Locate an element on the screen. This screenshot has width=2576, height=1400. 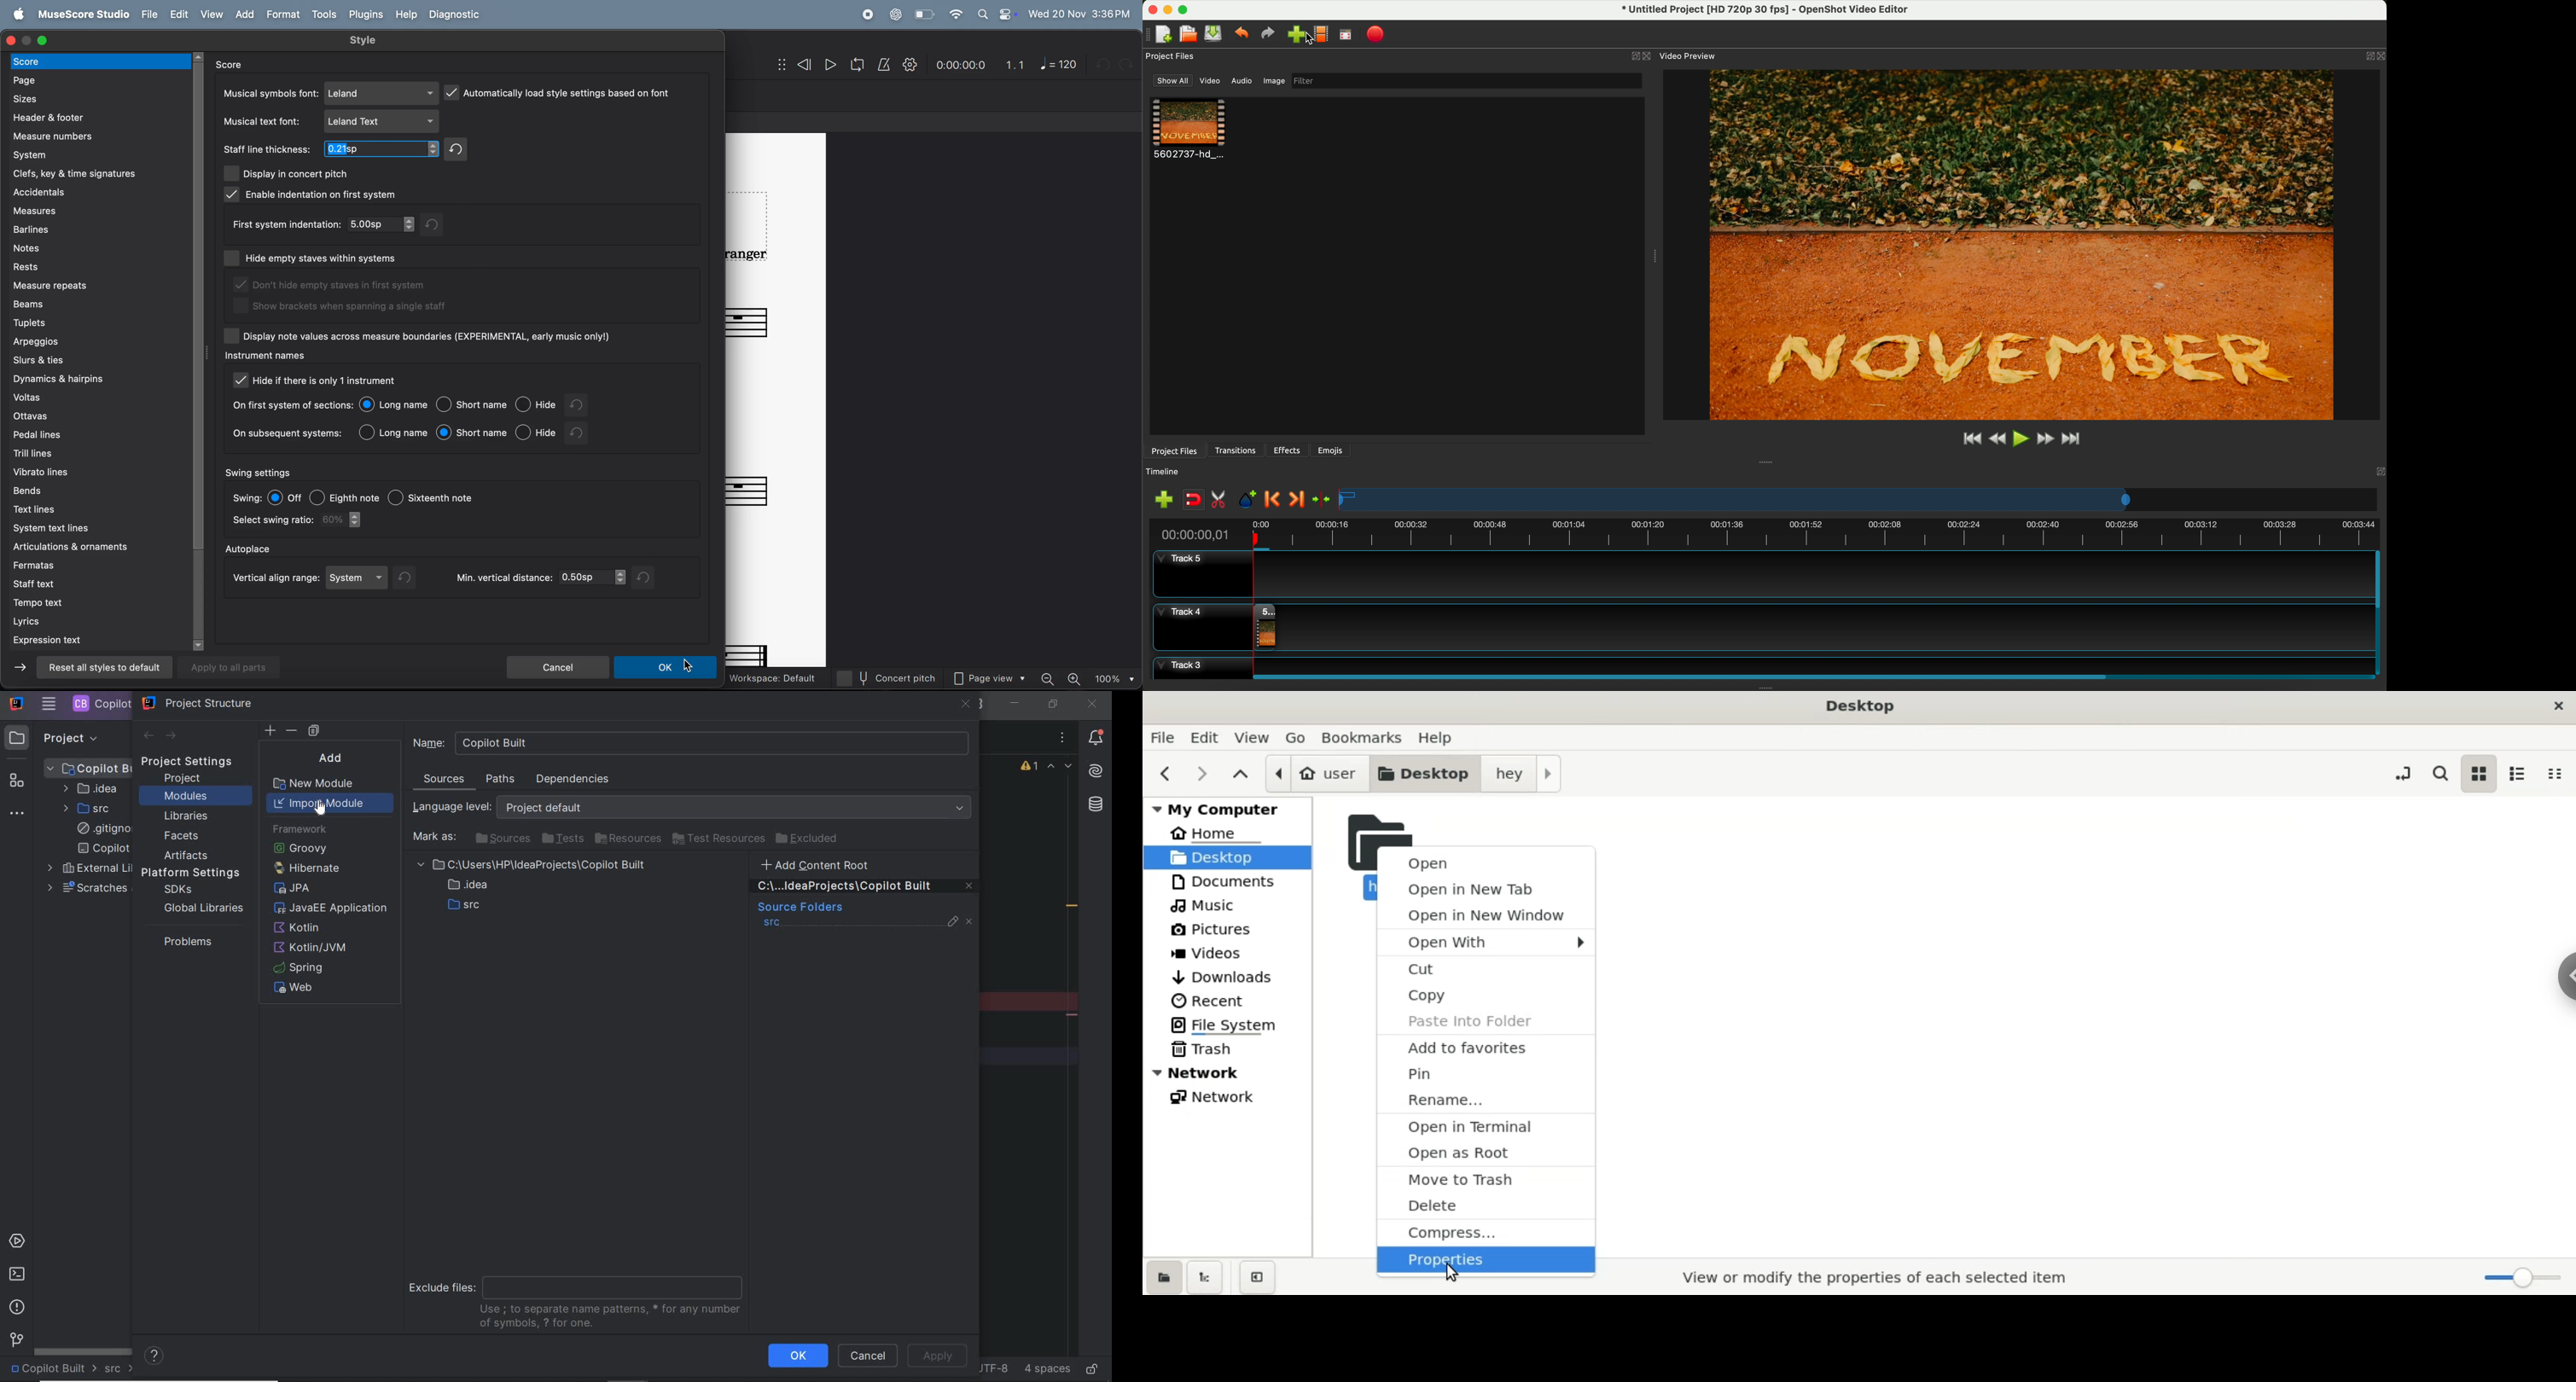
arpegios is located at coordinates (82, 342).